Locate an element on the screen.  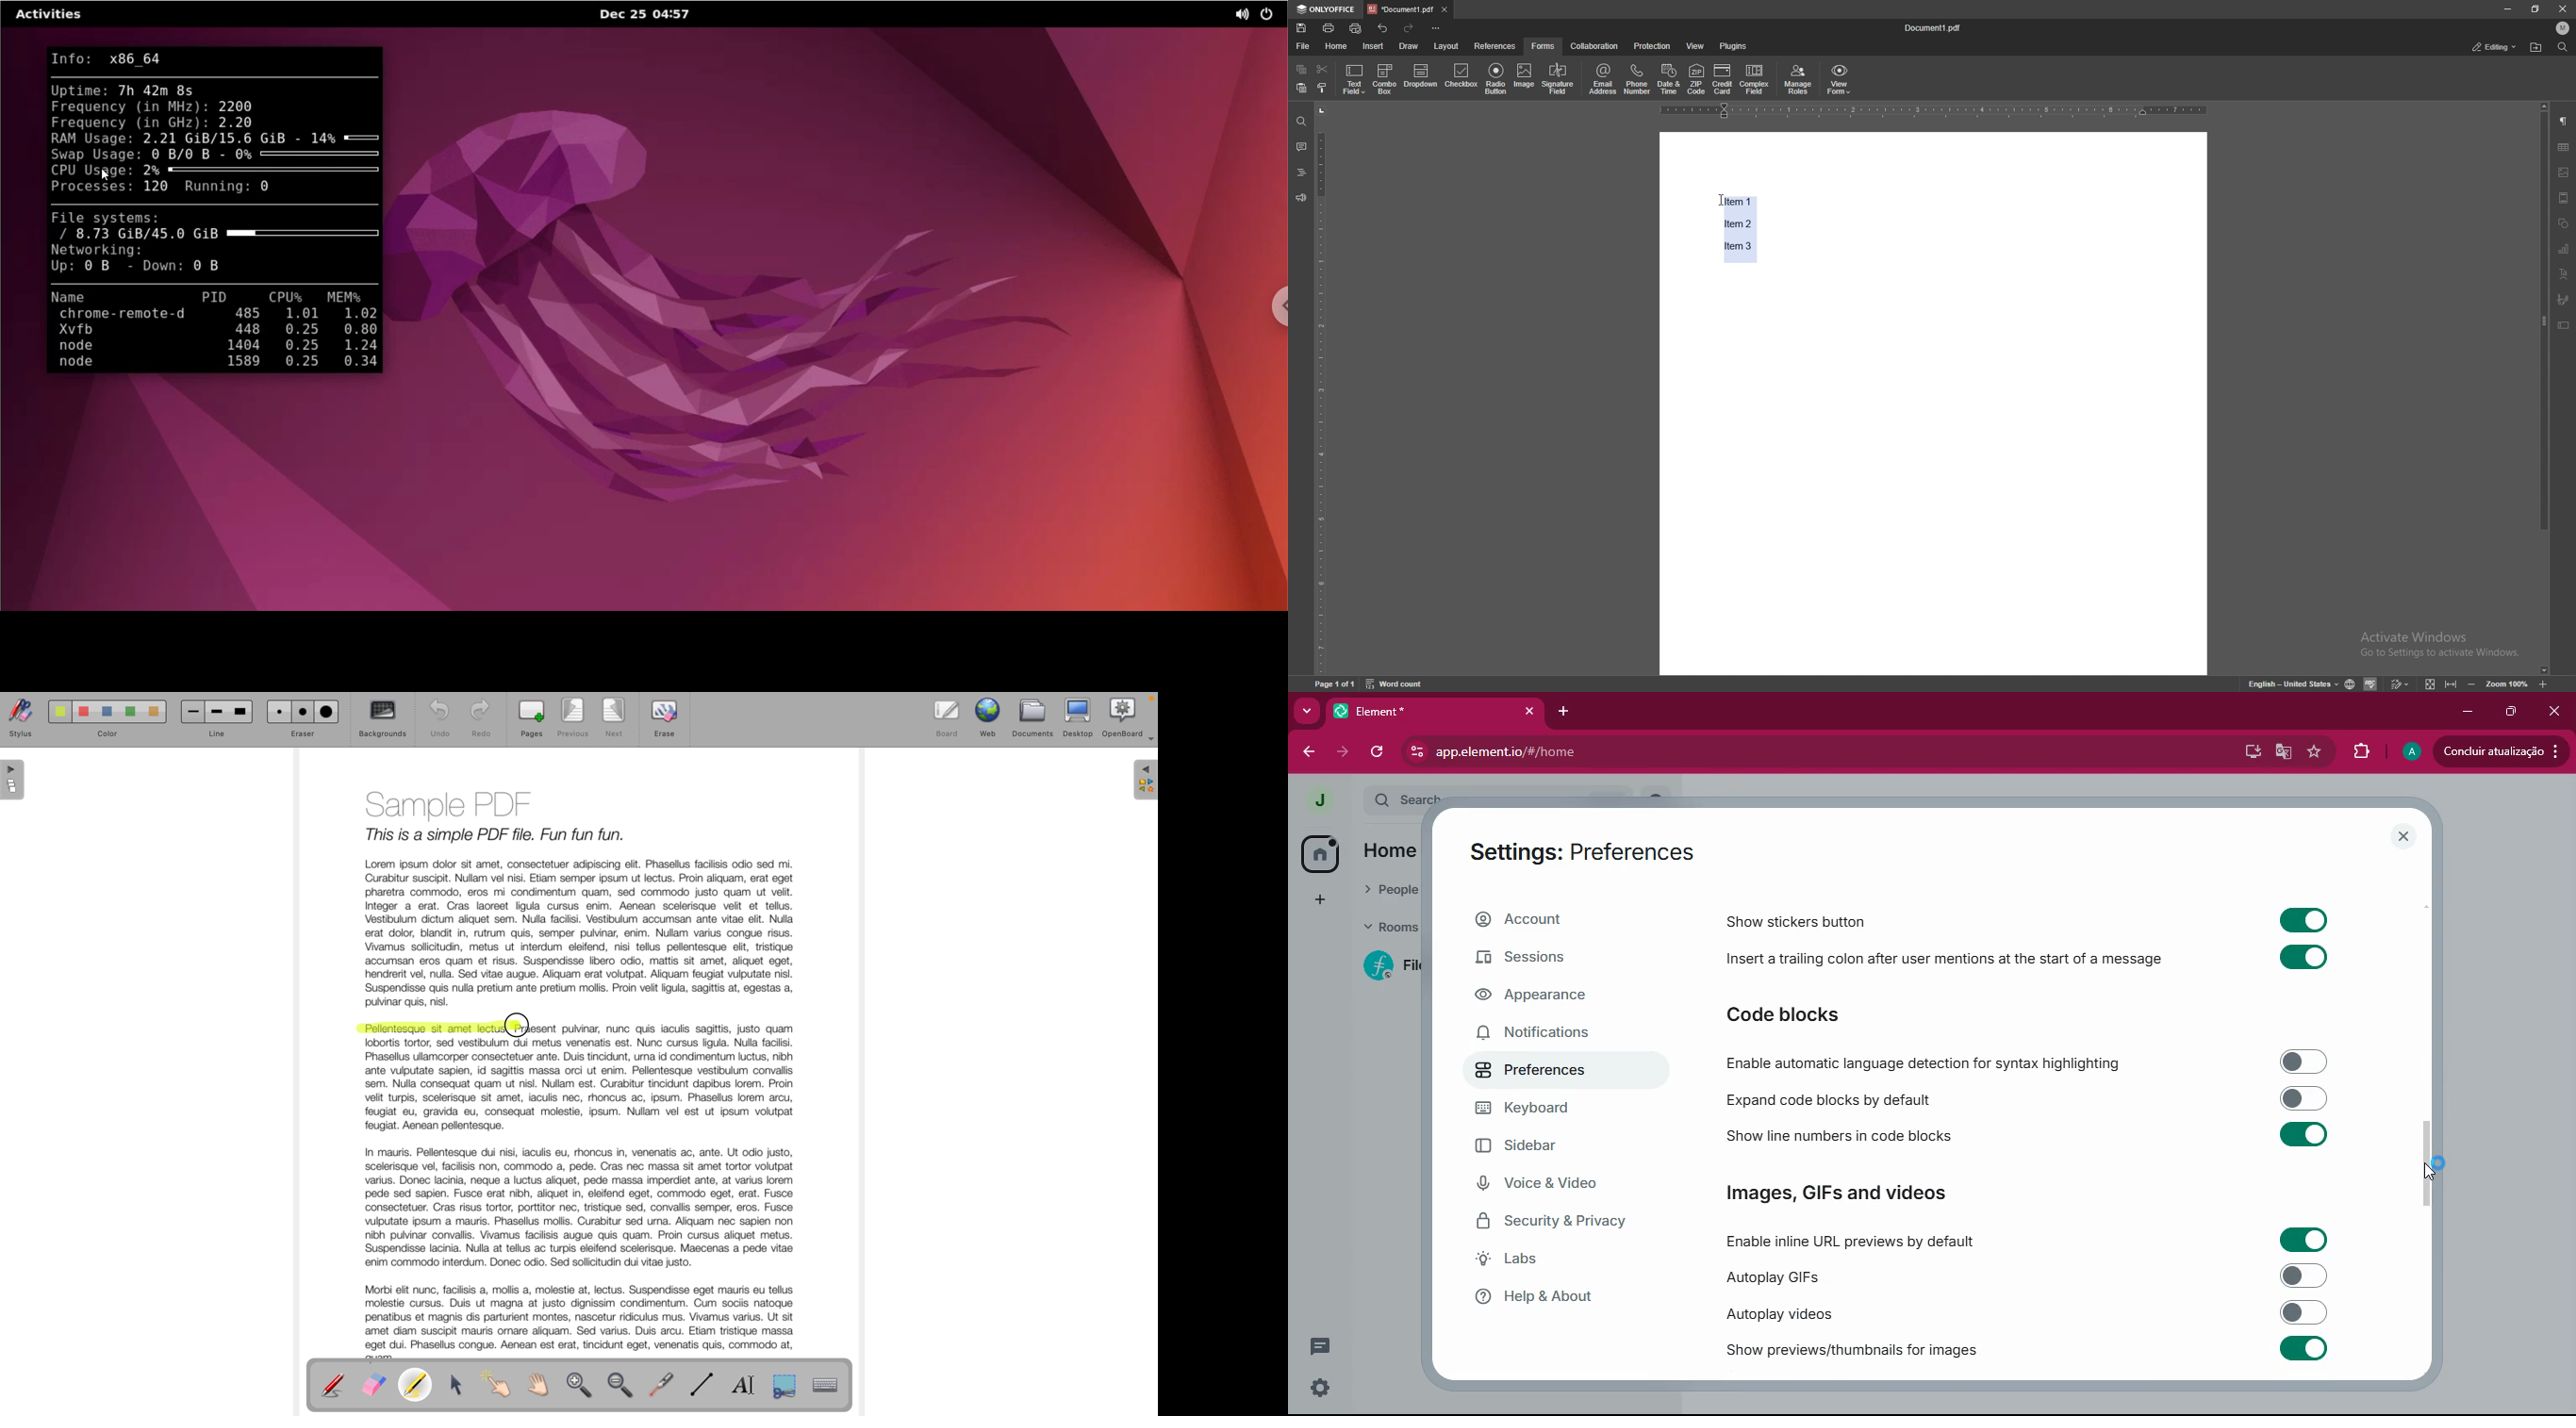
date and time is located at coordinates (1669, 78).